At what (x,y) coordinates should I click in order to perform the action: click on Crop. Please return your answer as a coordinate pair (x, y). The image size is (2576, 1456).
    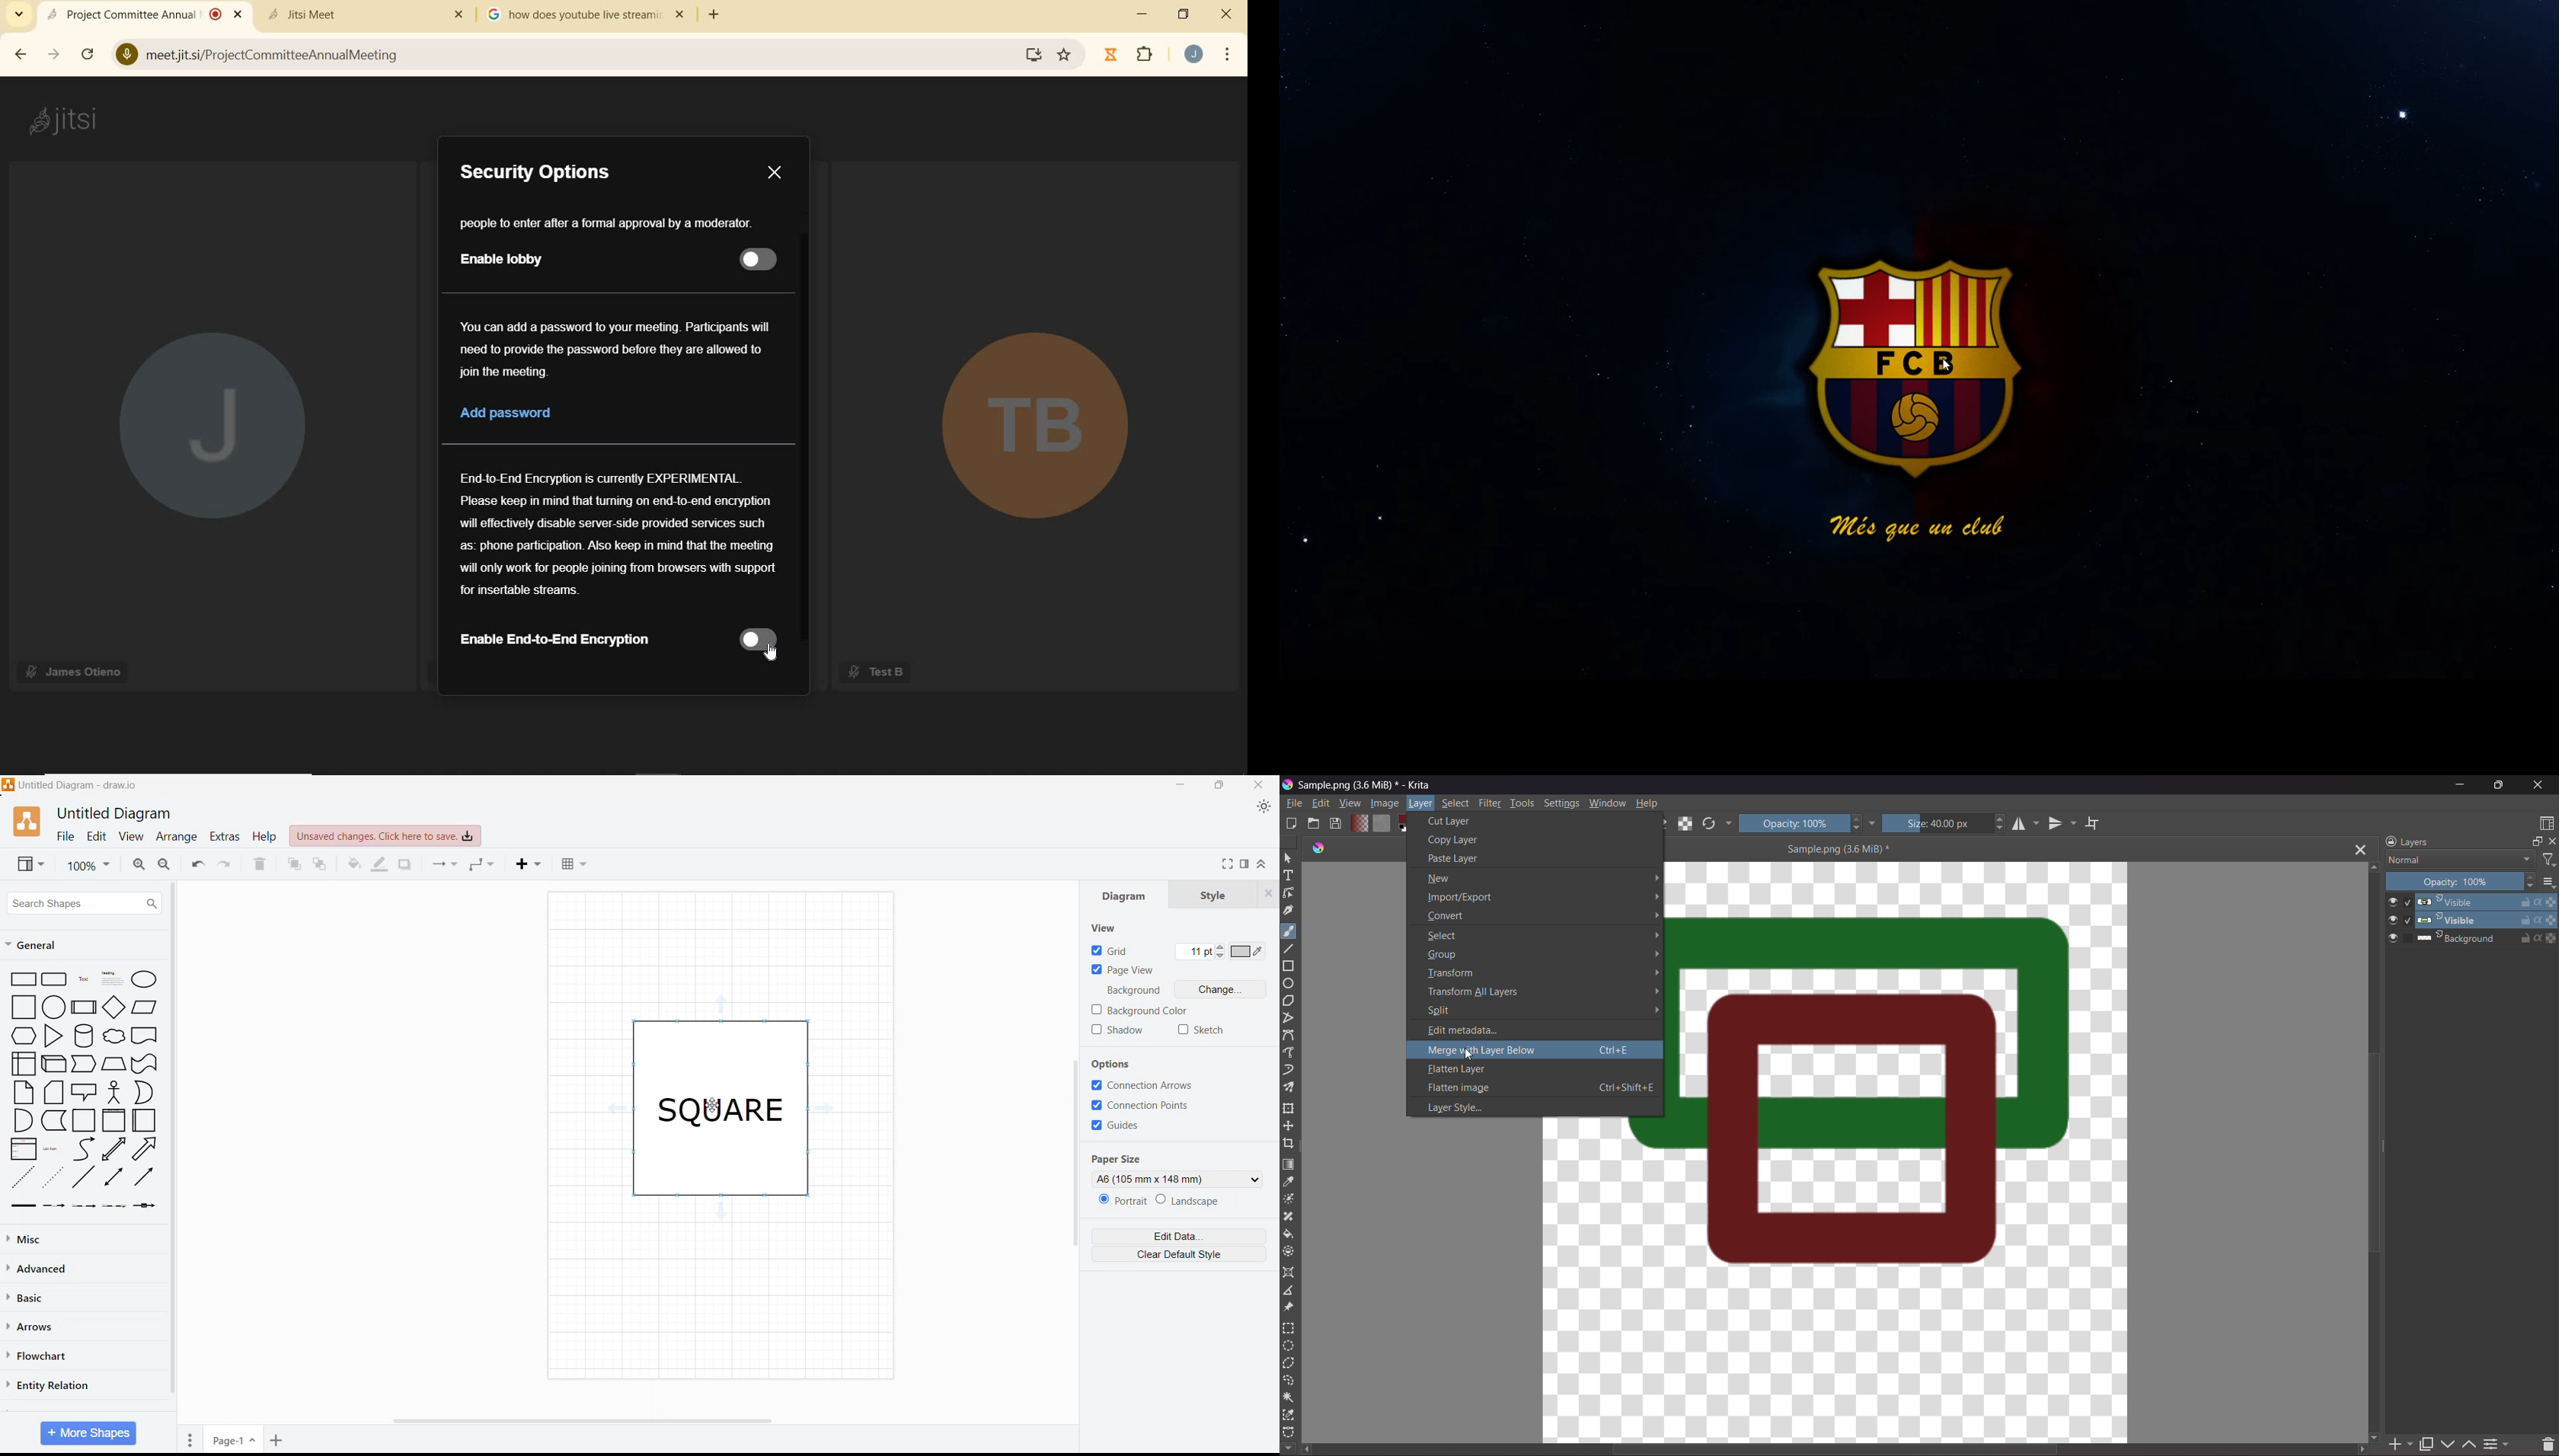
    Looking at the image, I should click on (1289, 1144).